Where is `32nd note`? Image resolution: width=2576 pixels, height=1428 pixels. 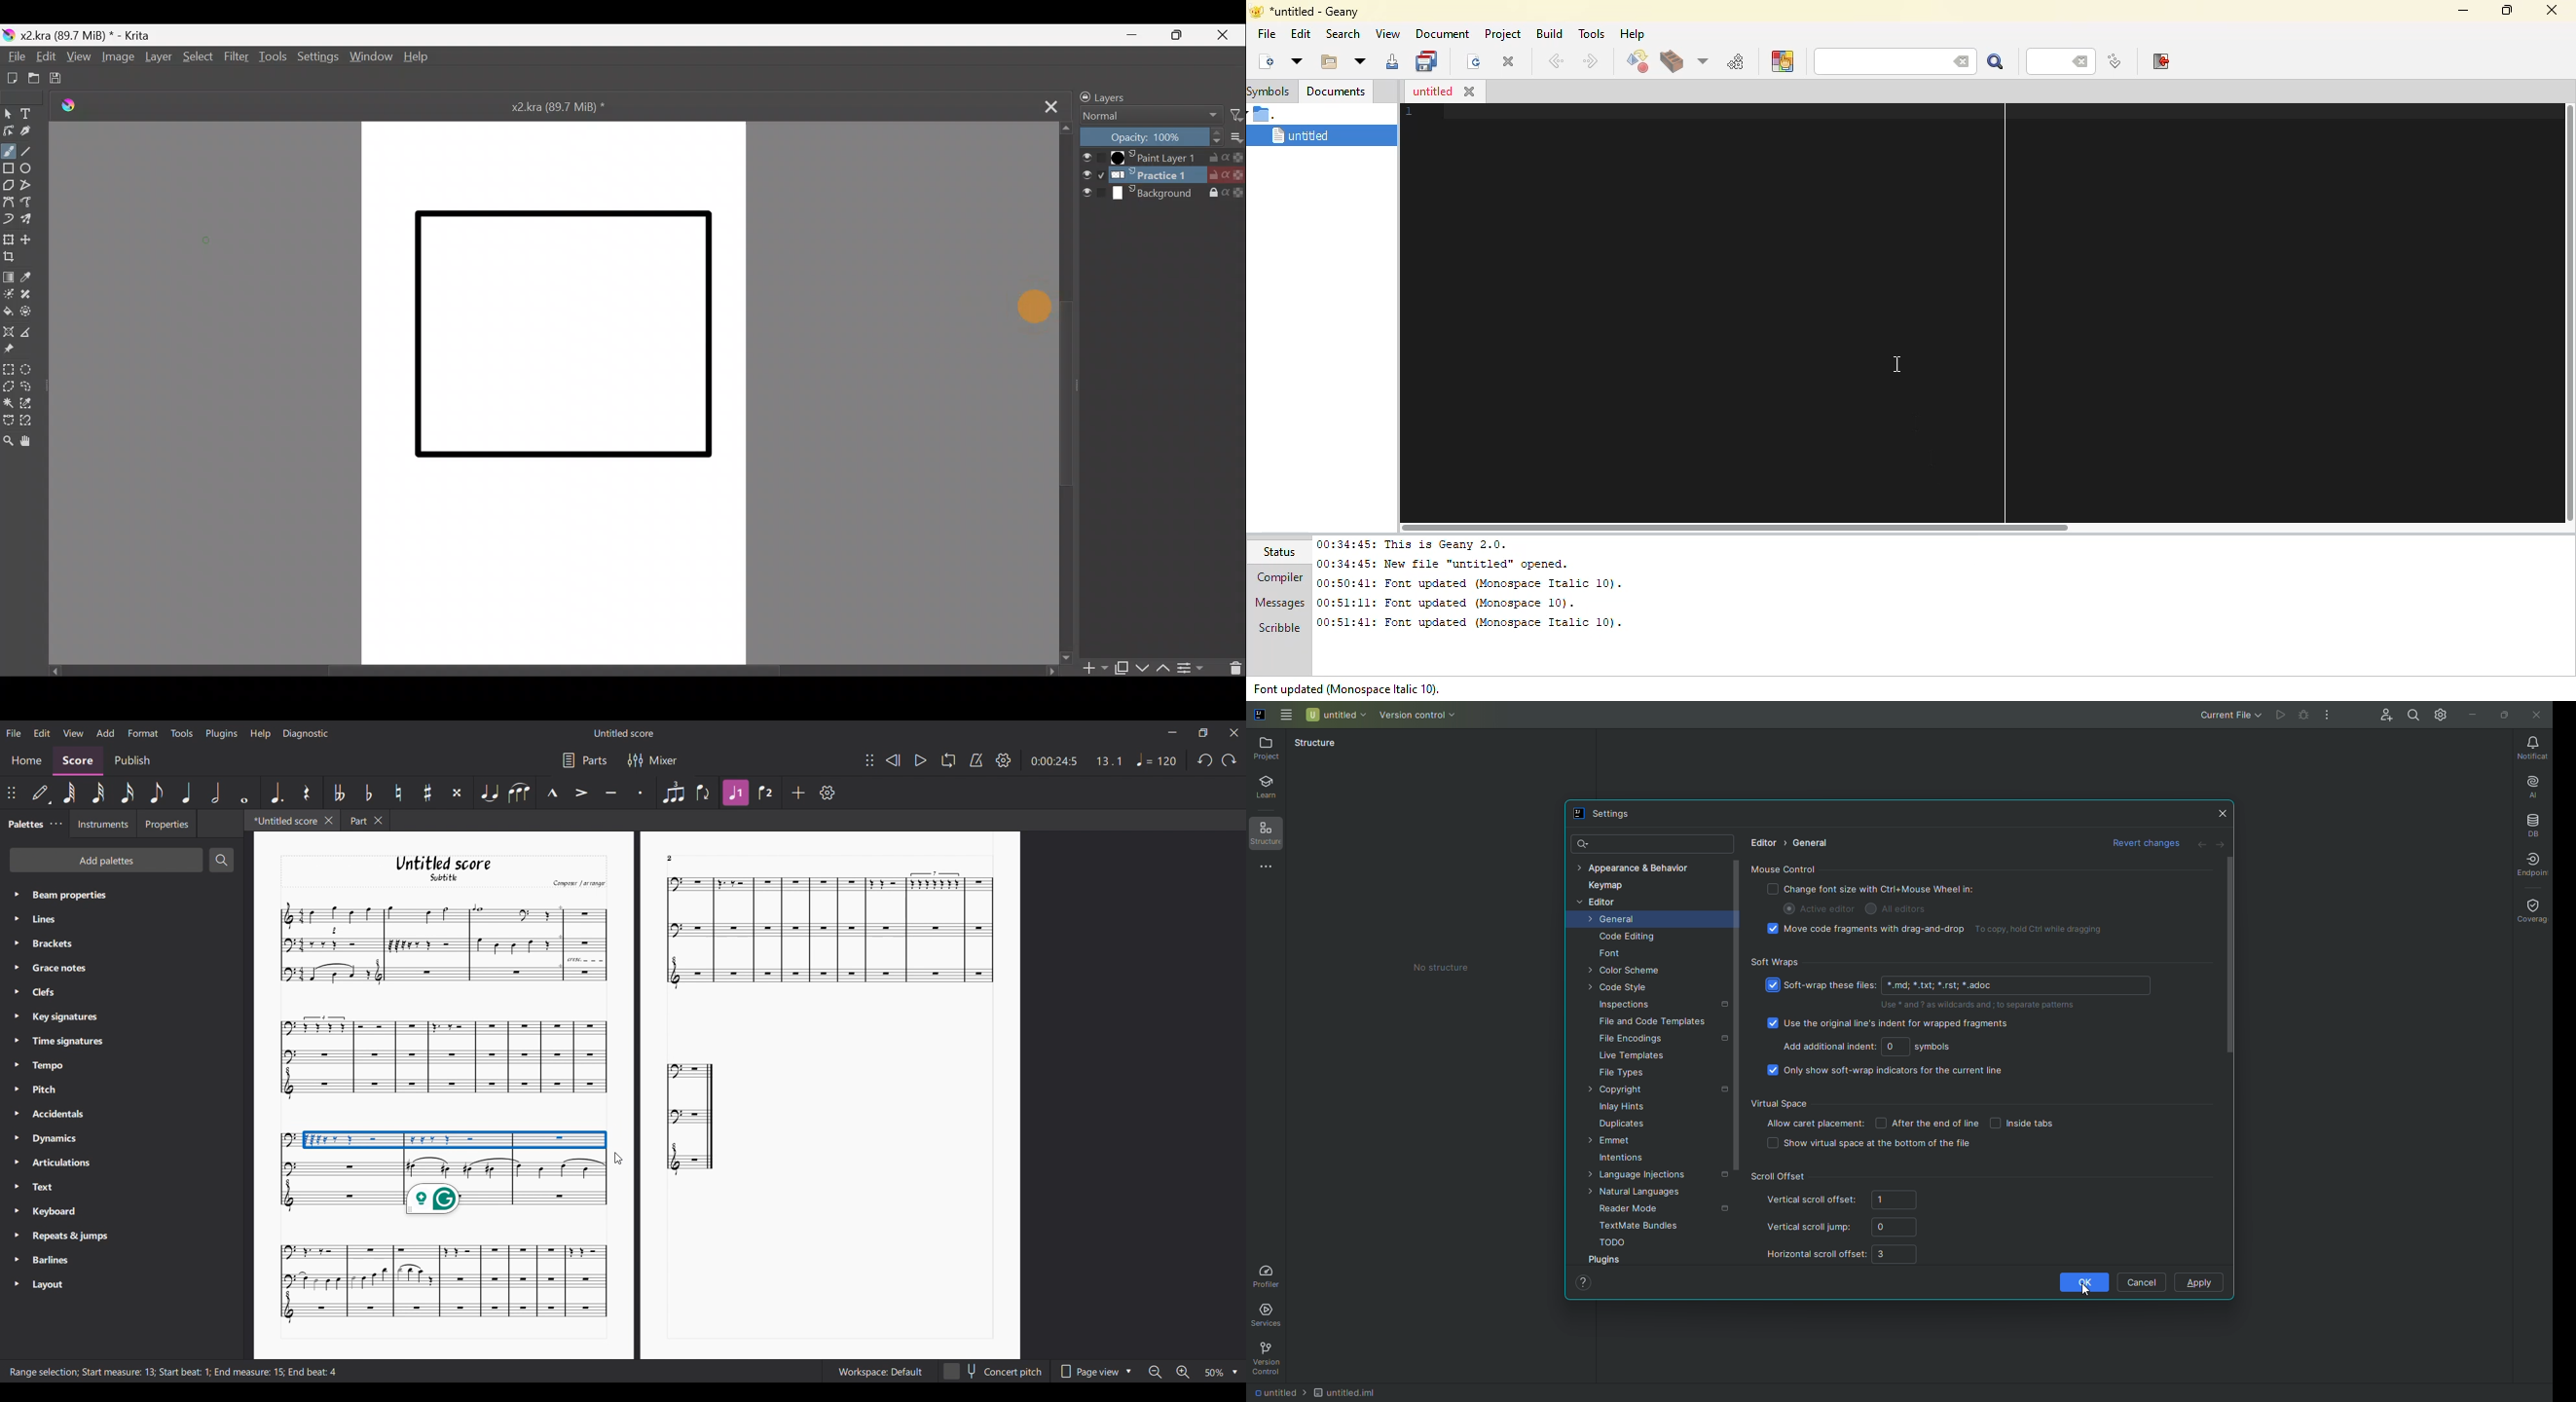
32nd note is located at coordinates (98, 793).